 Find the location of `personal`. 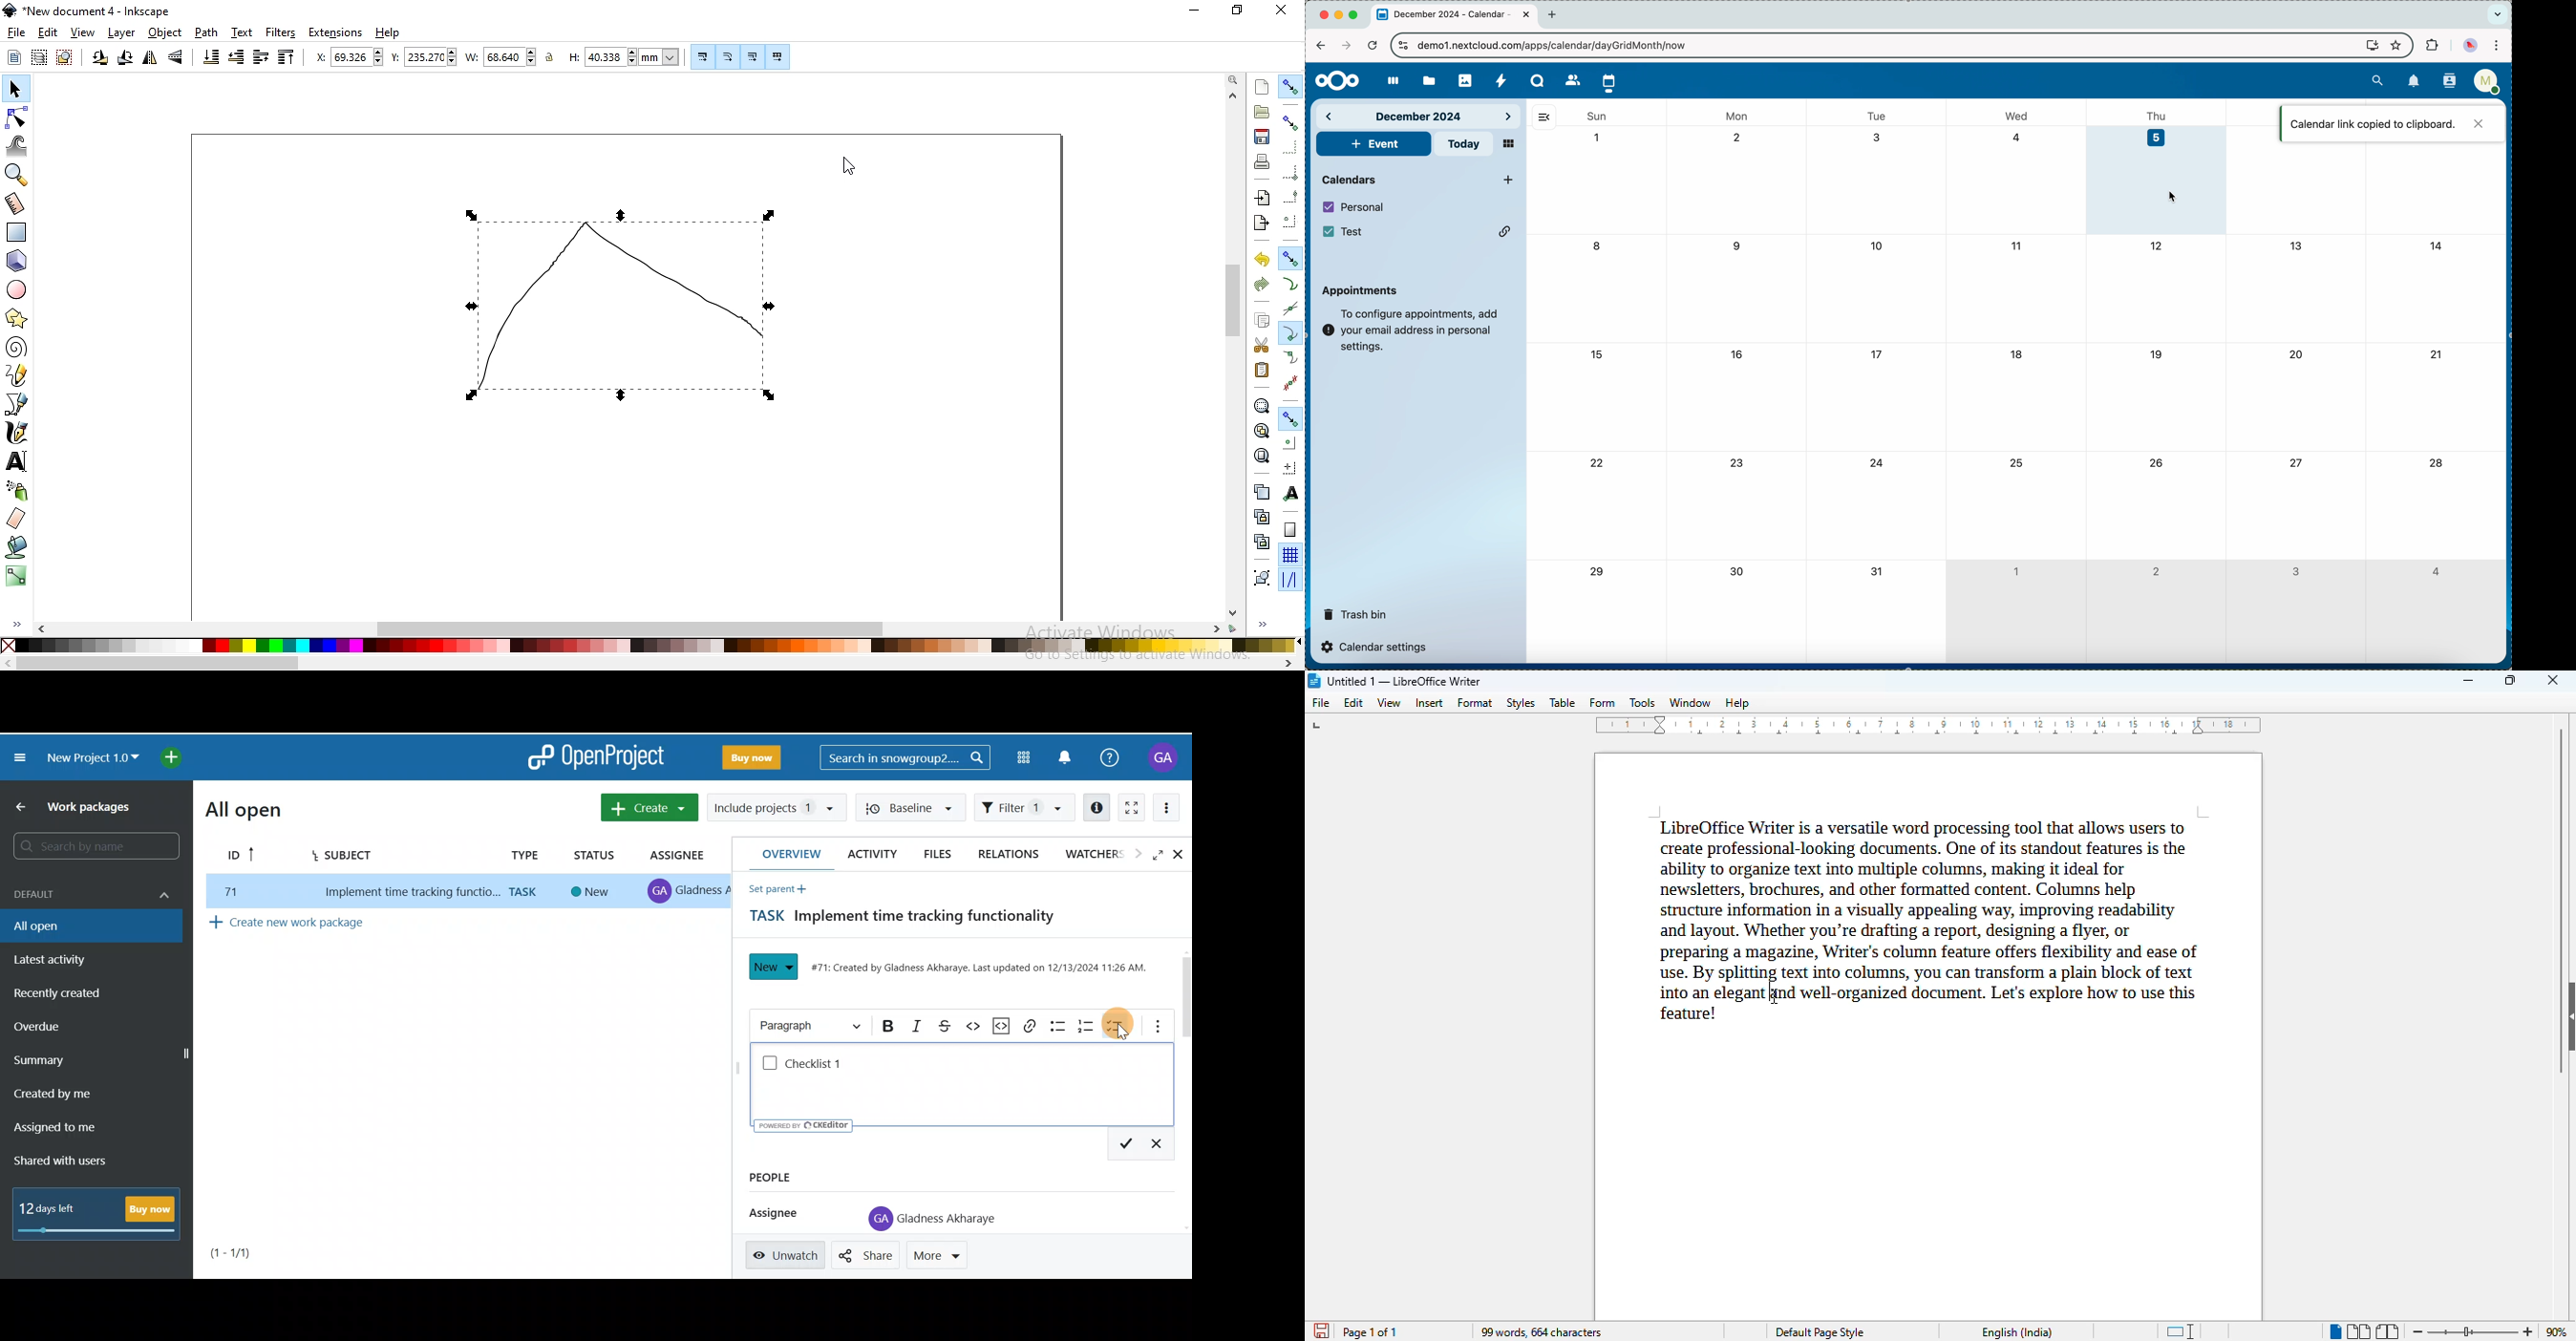

personal is located at coordinates (1355, 207).